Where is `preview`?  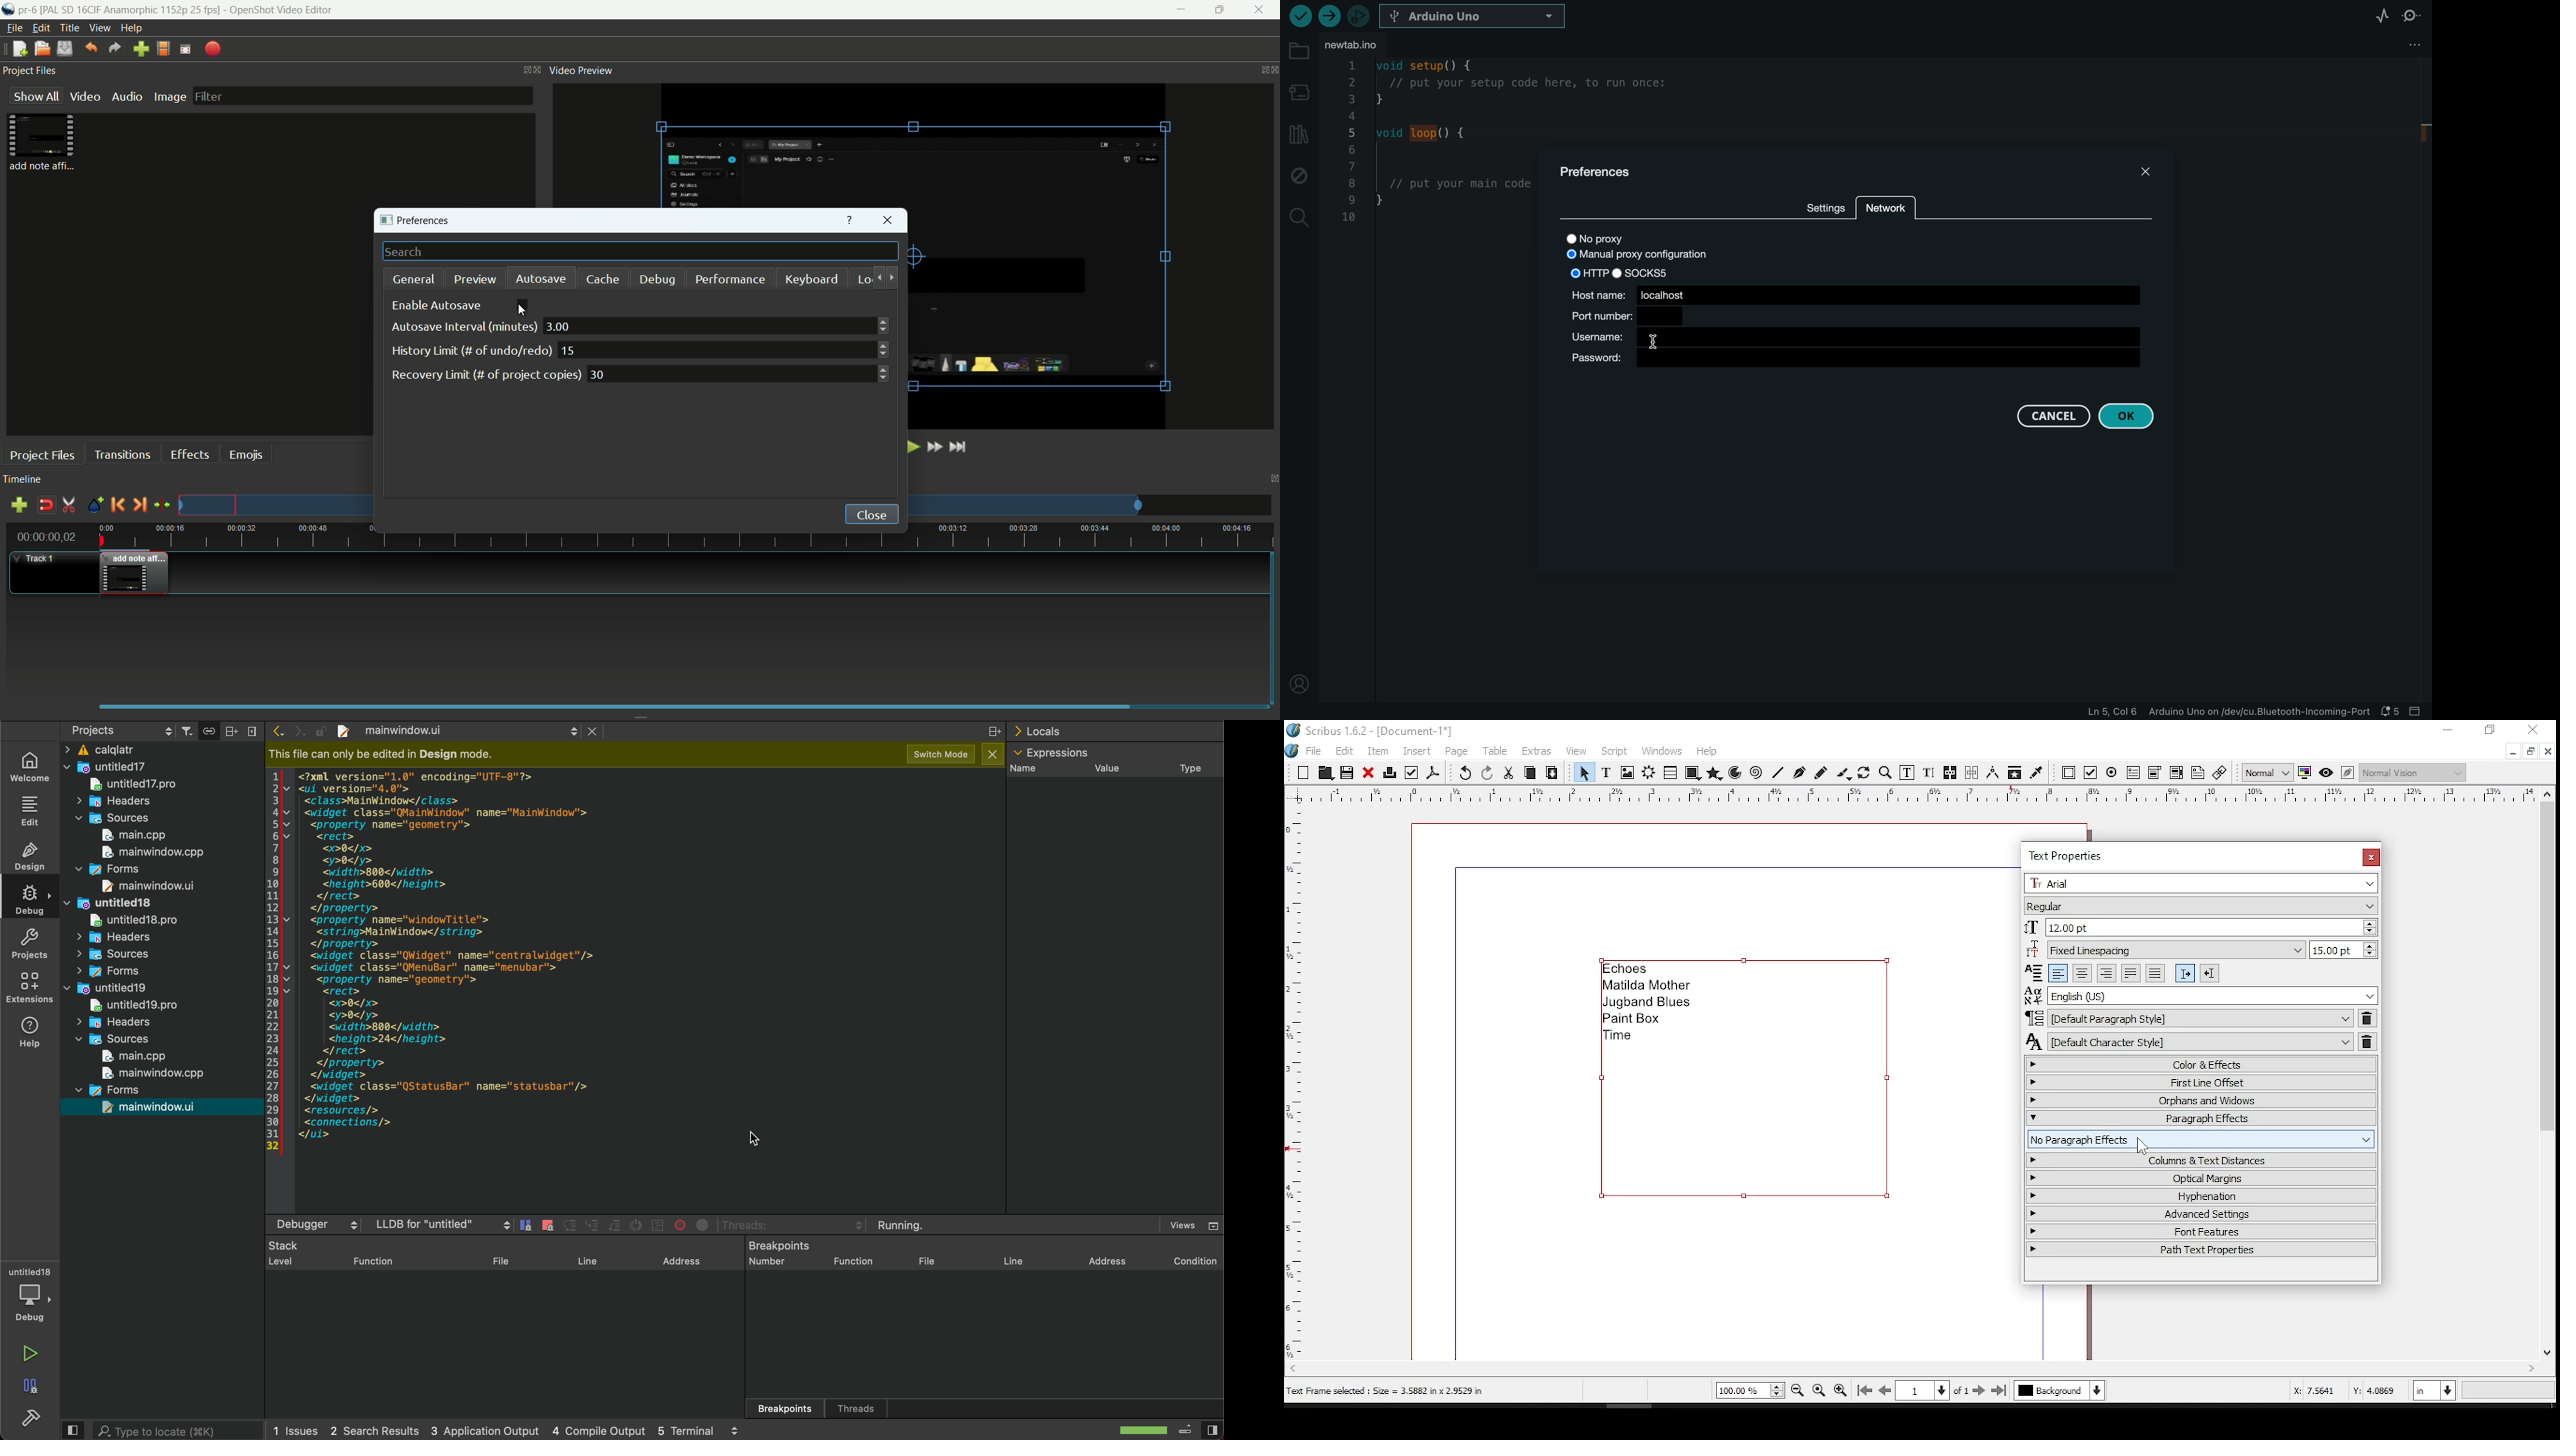
preview is located at coordinates (473, 281).